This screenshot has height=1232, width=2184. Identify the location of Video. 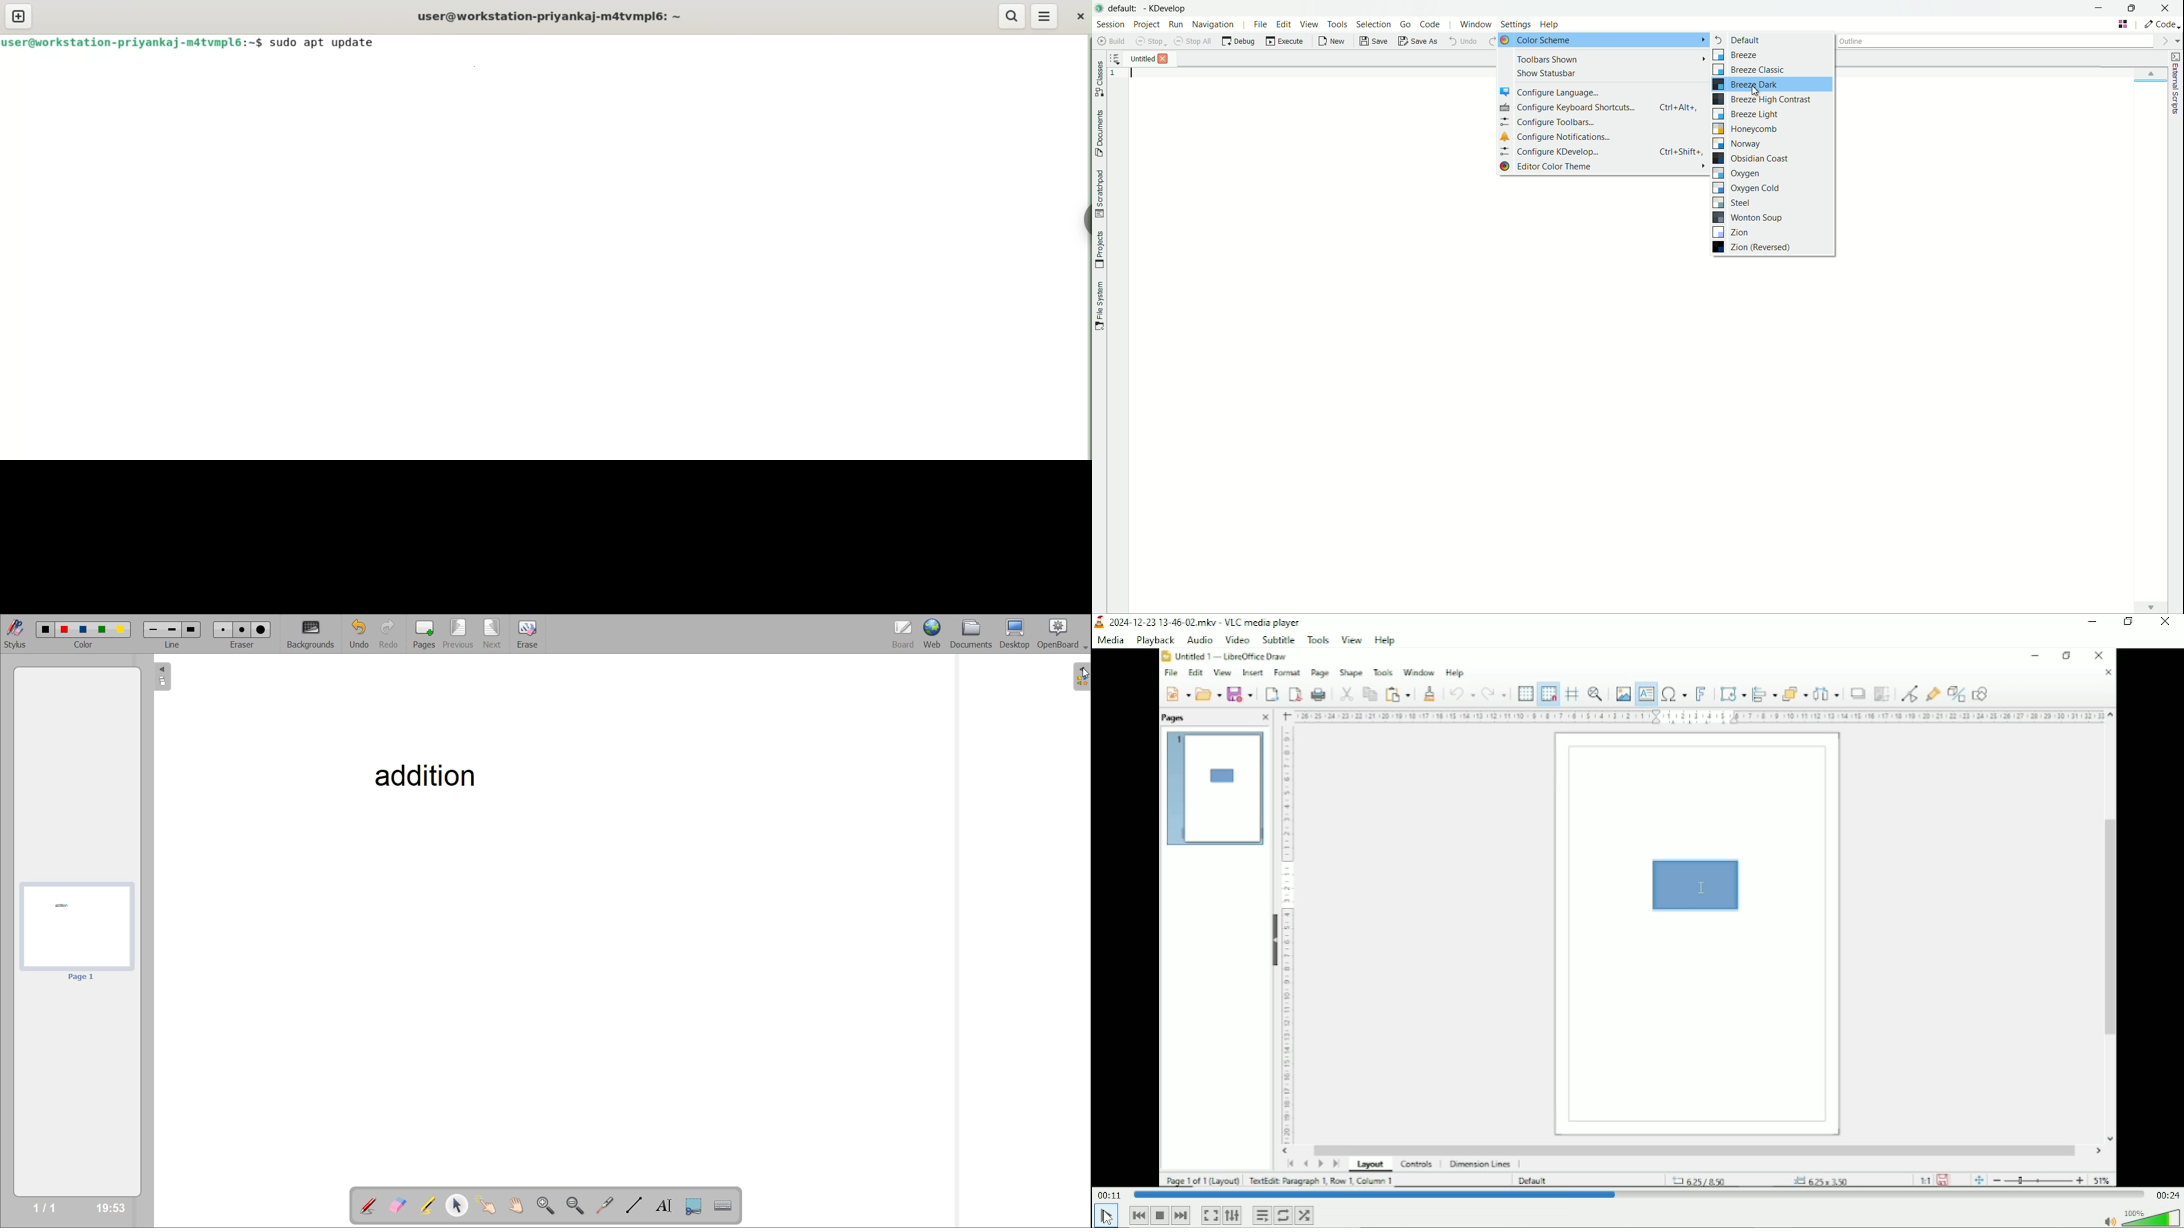
(1237, 639).